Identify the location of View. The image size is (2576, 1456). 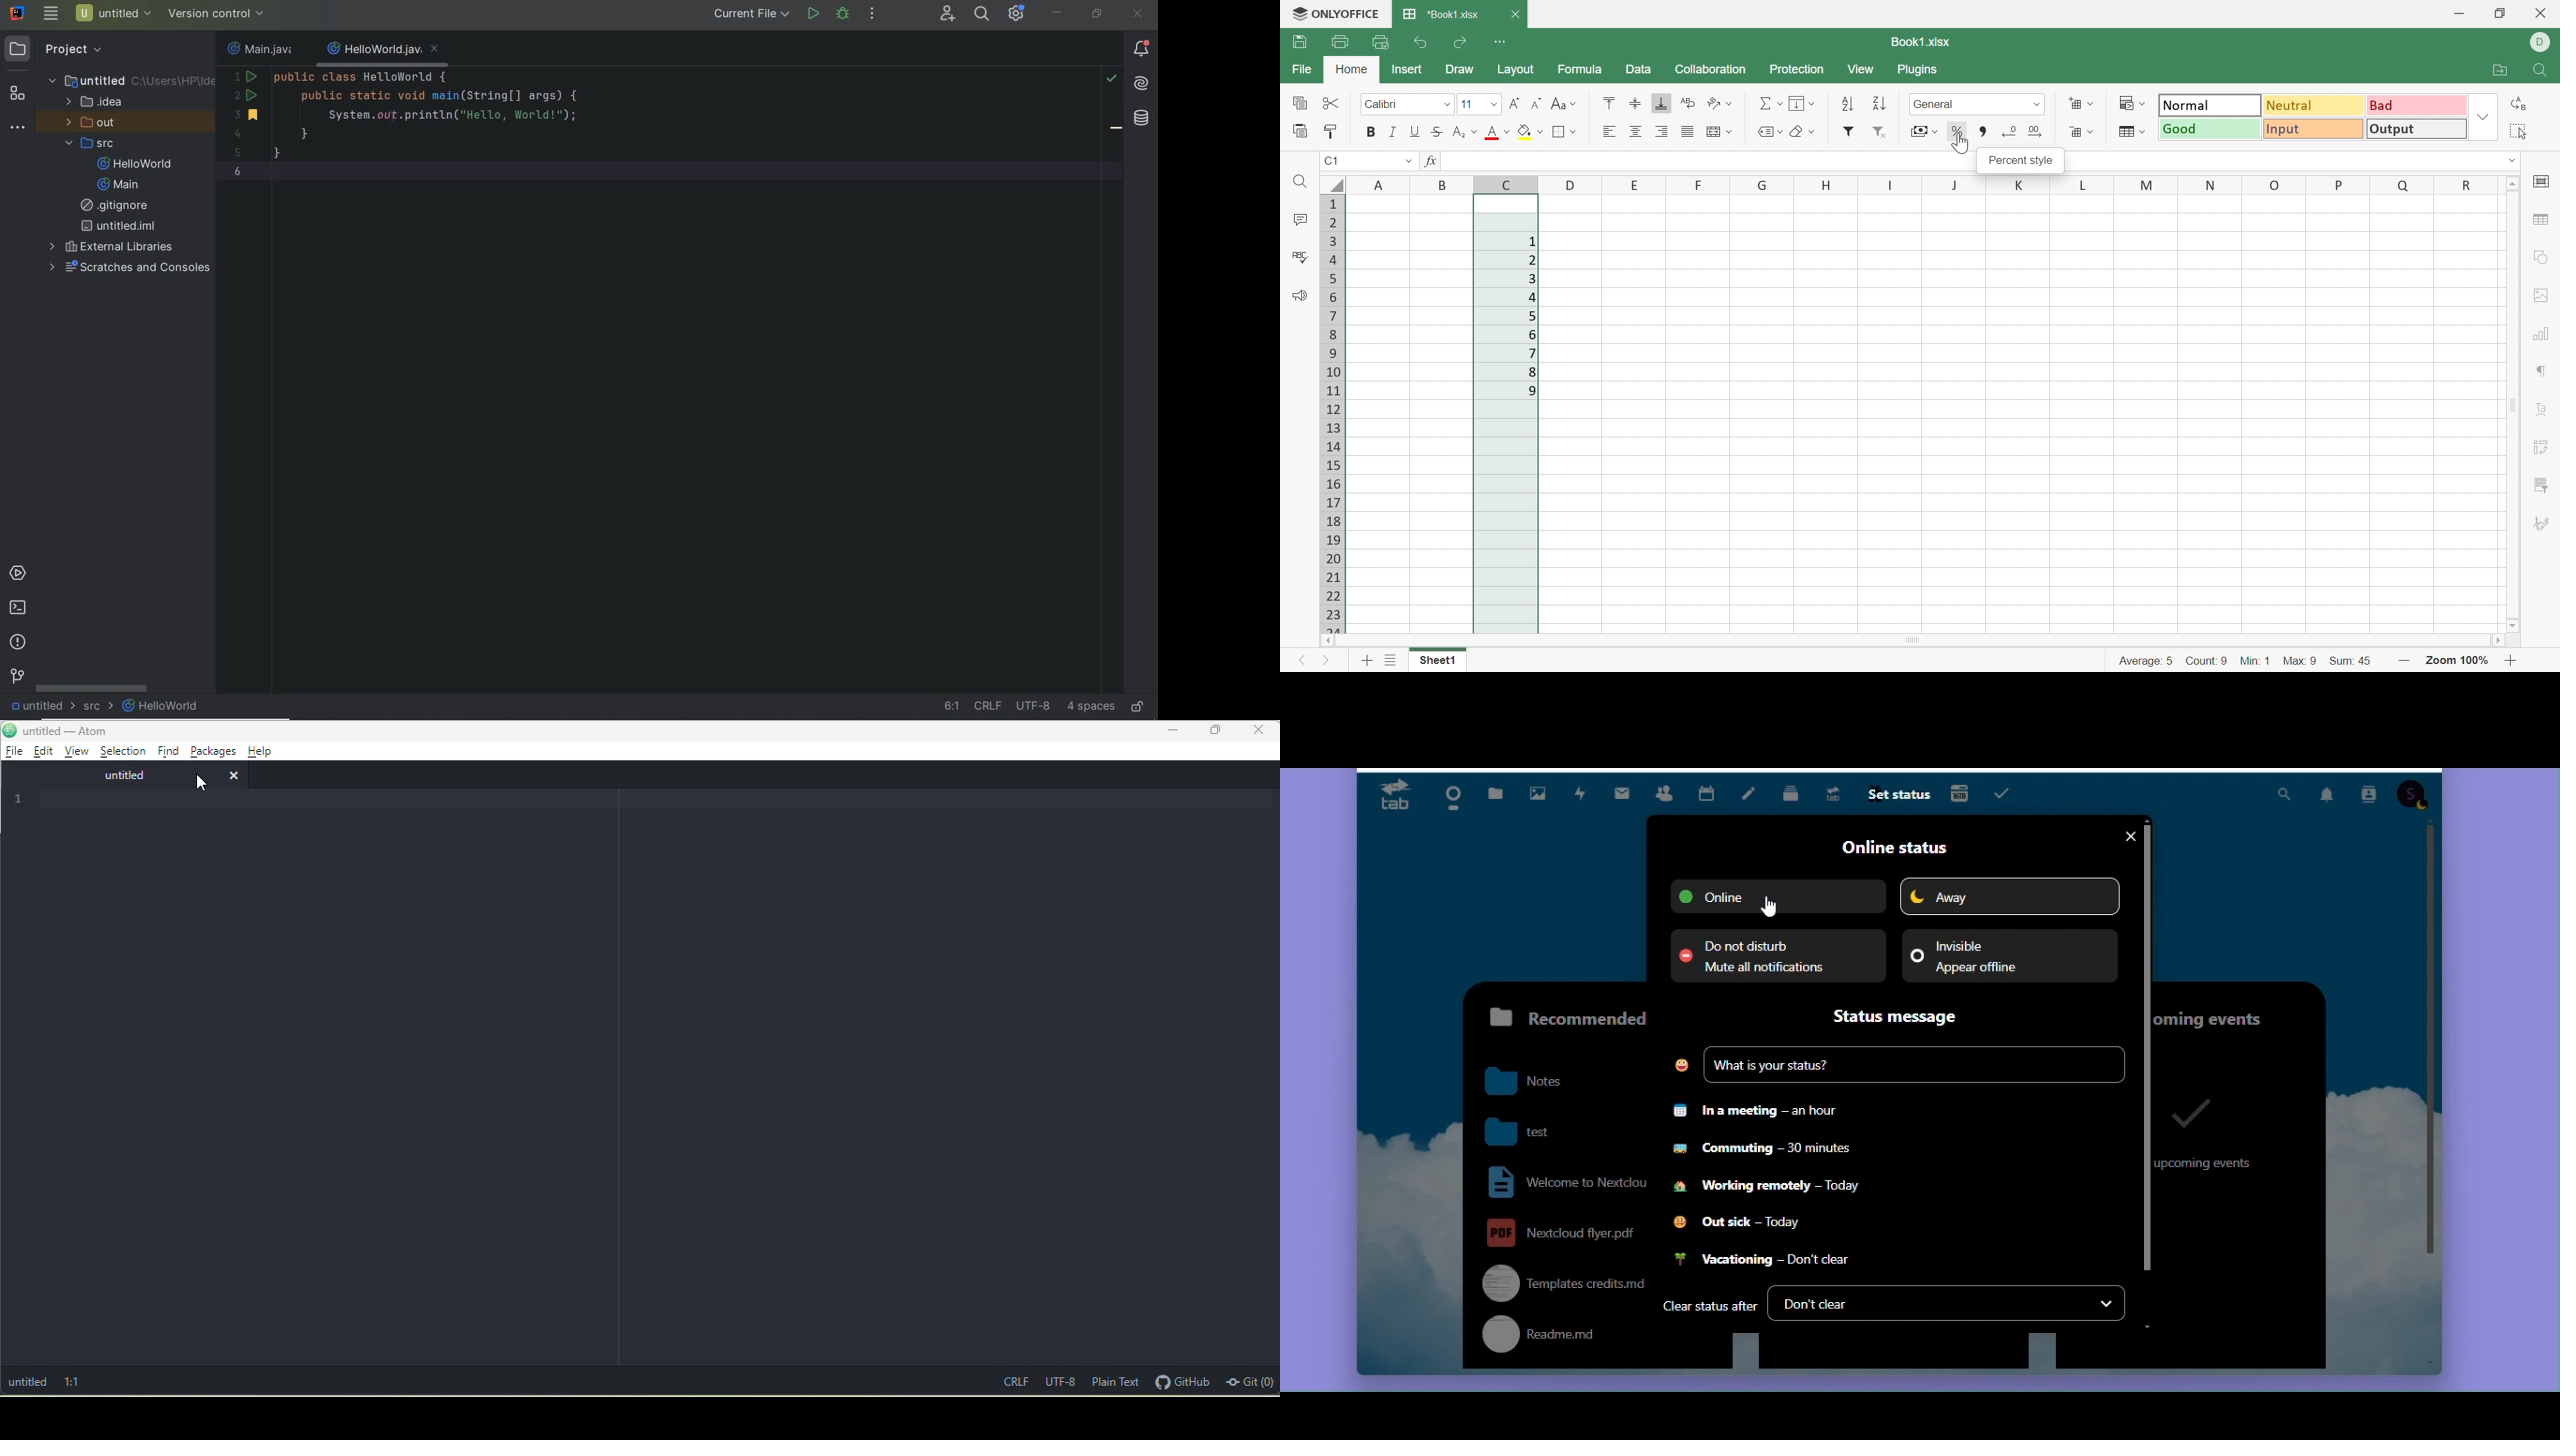
(1861, 70).